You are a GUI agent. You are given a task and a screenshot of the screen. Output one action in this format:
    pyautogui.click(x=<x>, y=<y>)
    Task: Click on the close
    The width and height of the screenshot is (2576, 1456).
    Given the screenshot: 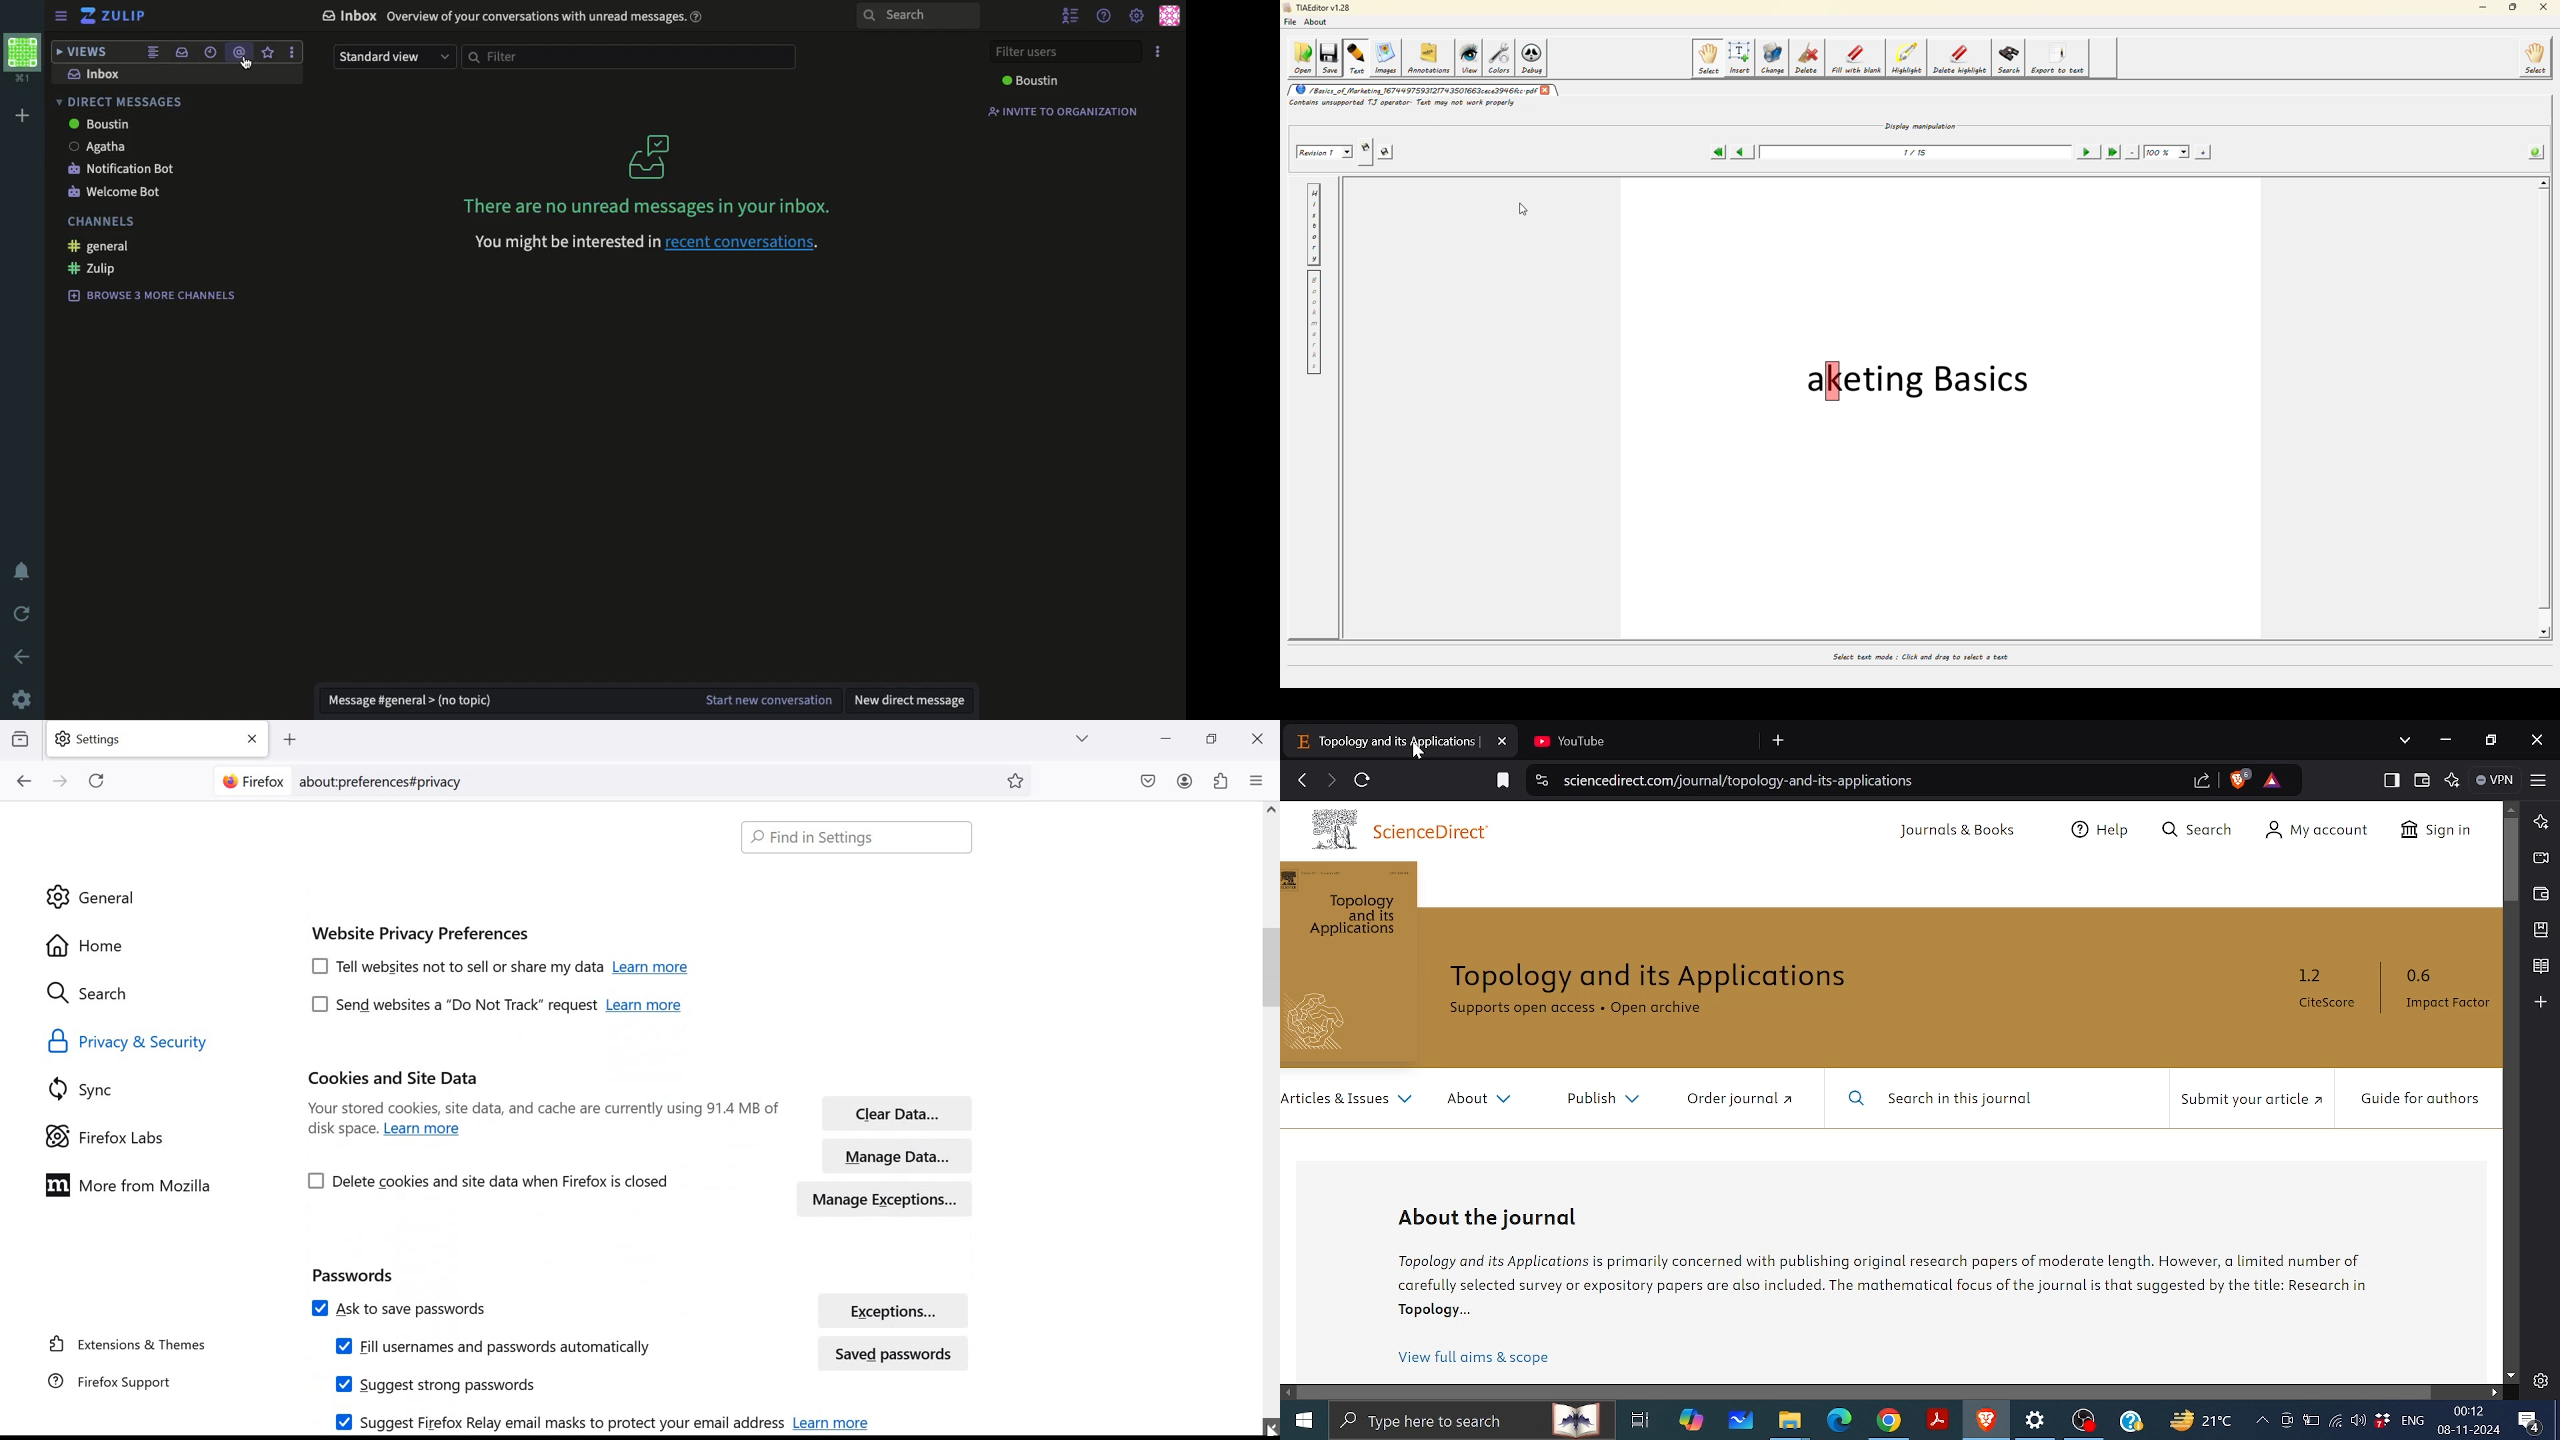 What is the action you would take?
    pyautogui.click(x=2537, y=742)
    